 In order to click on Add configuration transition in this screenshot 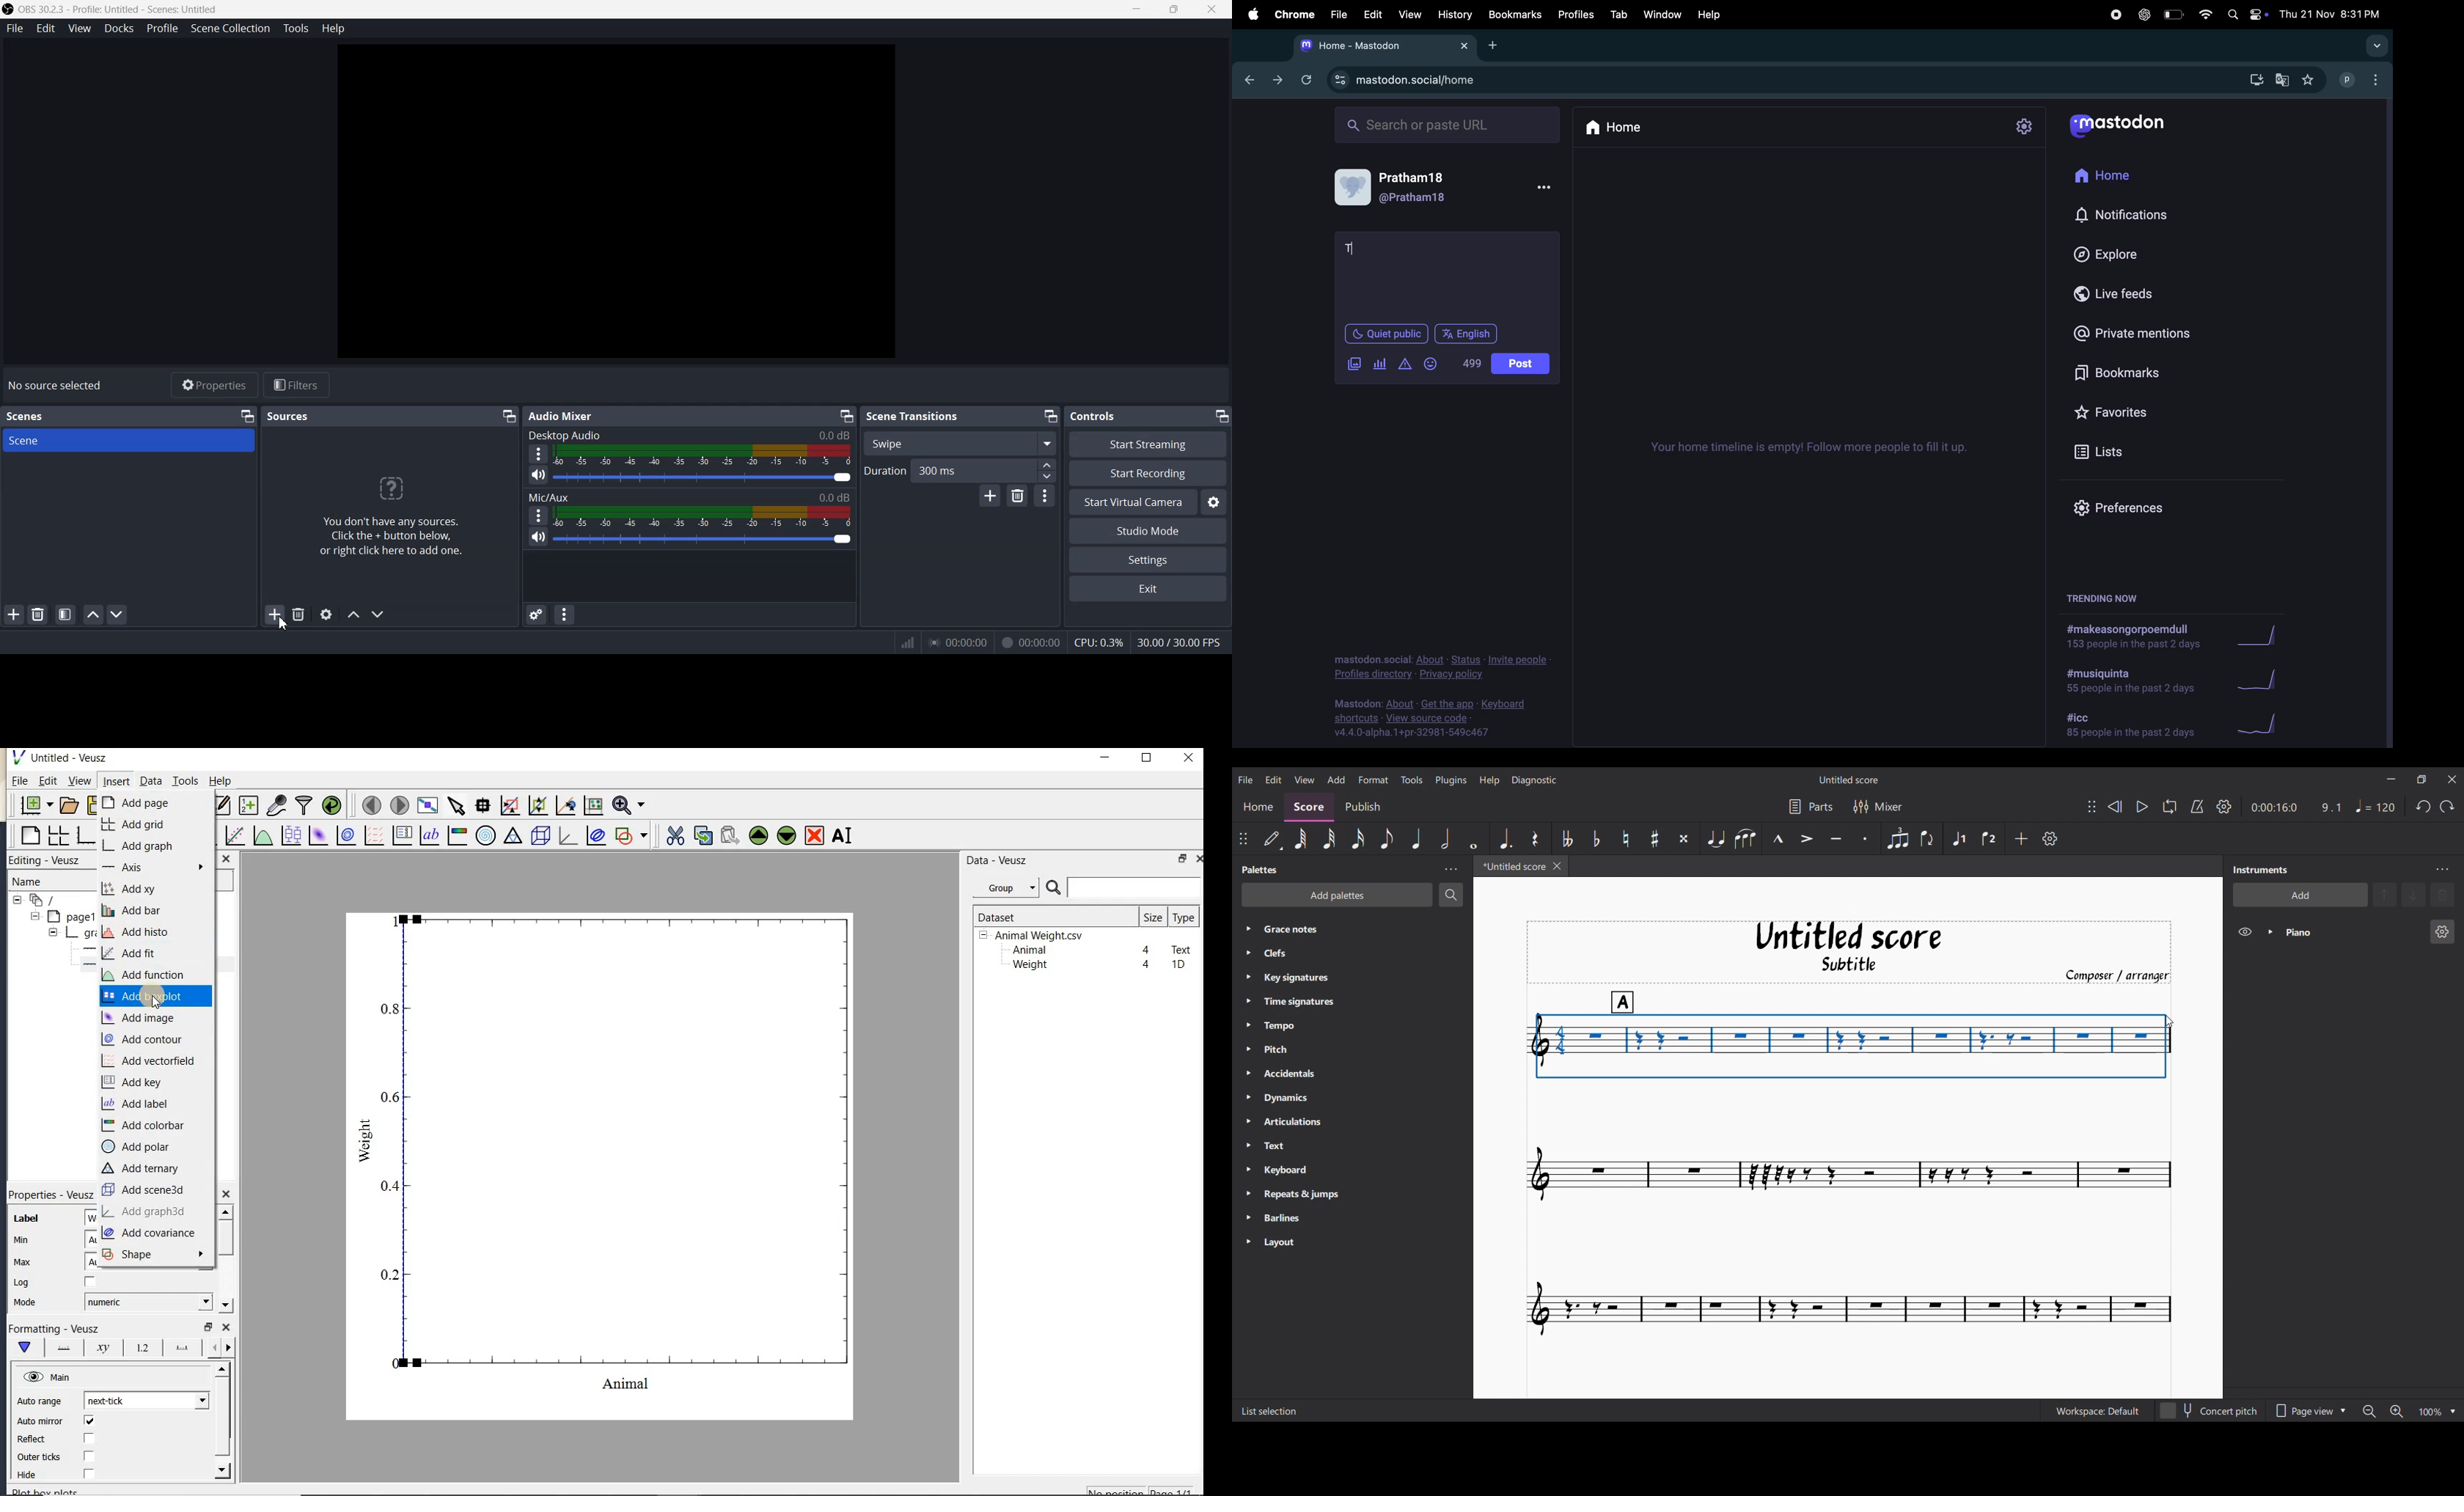, I will do `click(990, 496)`.